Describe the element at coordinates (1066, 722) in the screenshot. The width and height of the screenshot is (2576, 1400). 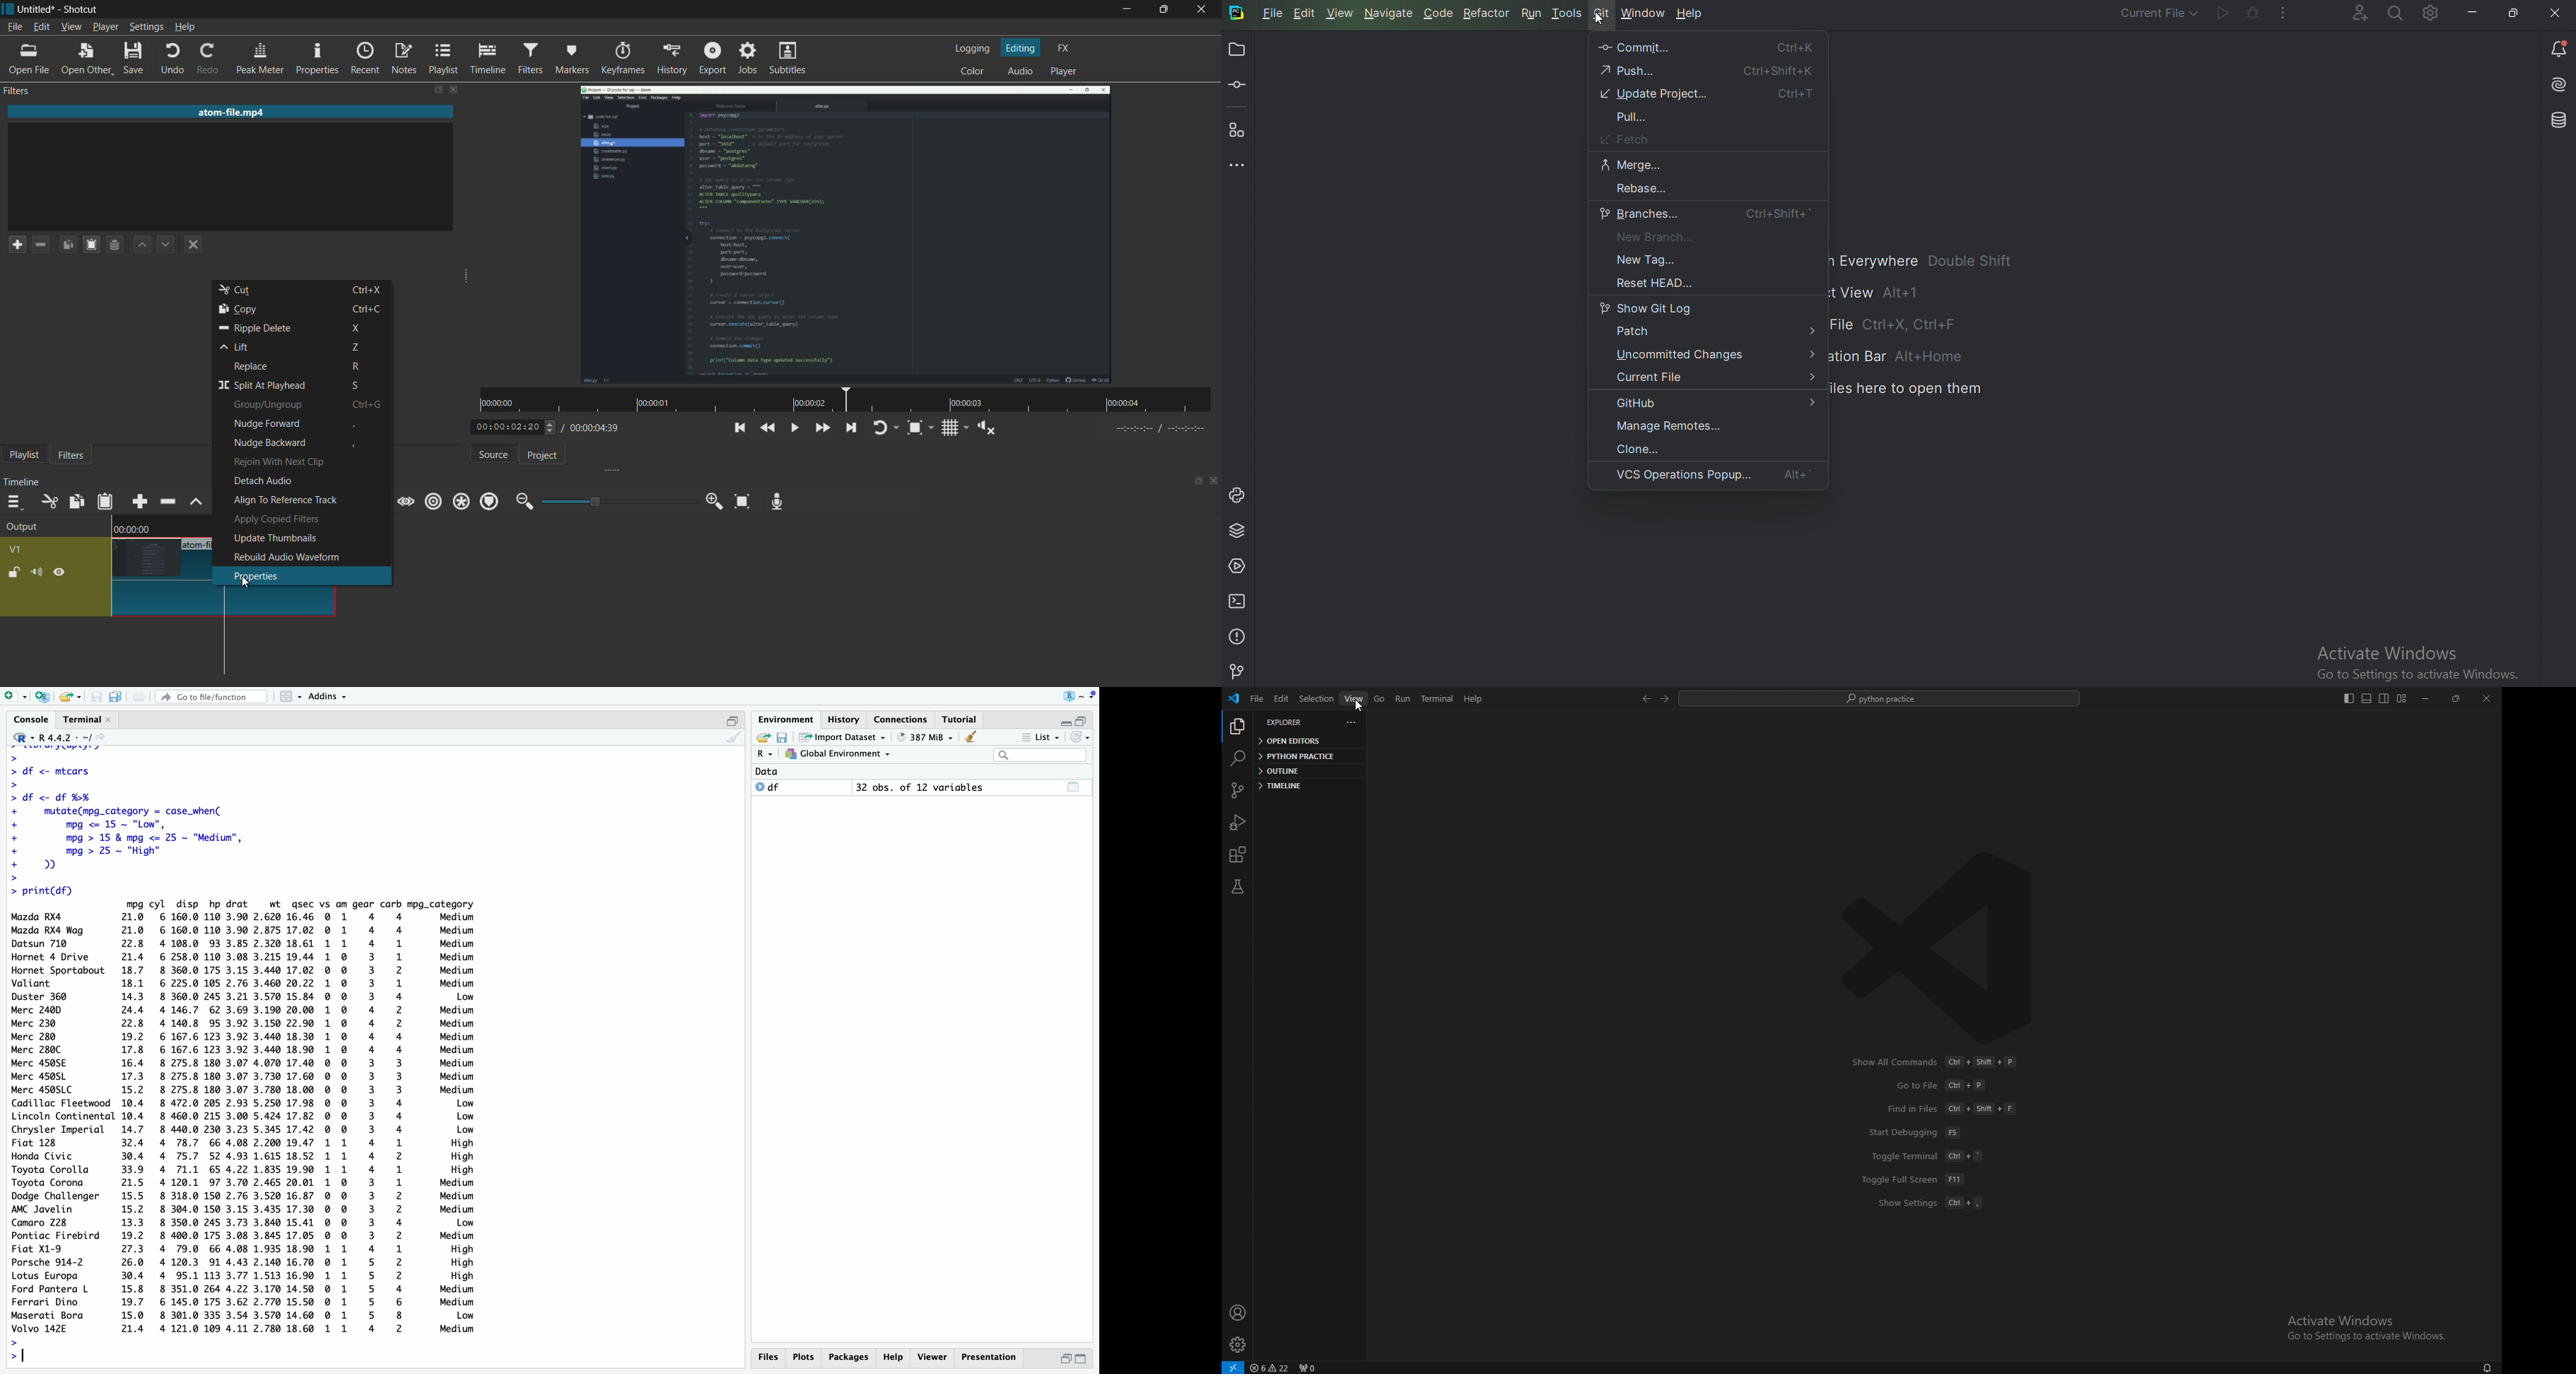
I see `Collapse/expand` at that location.